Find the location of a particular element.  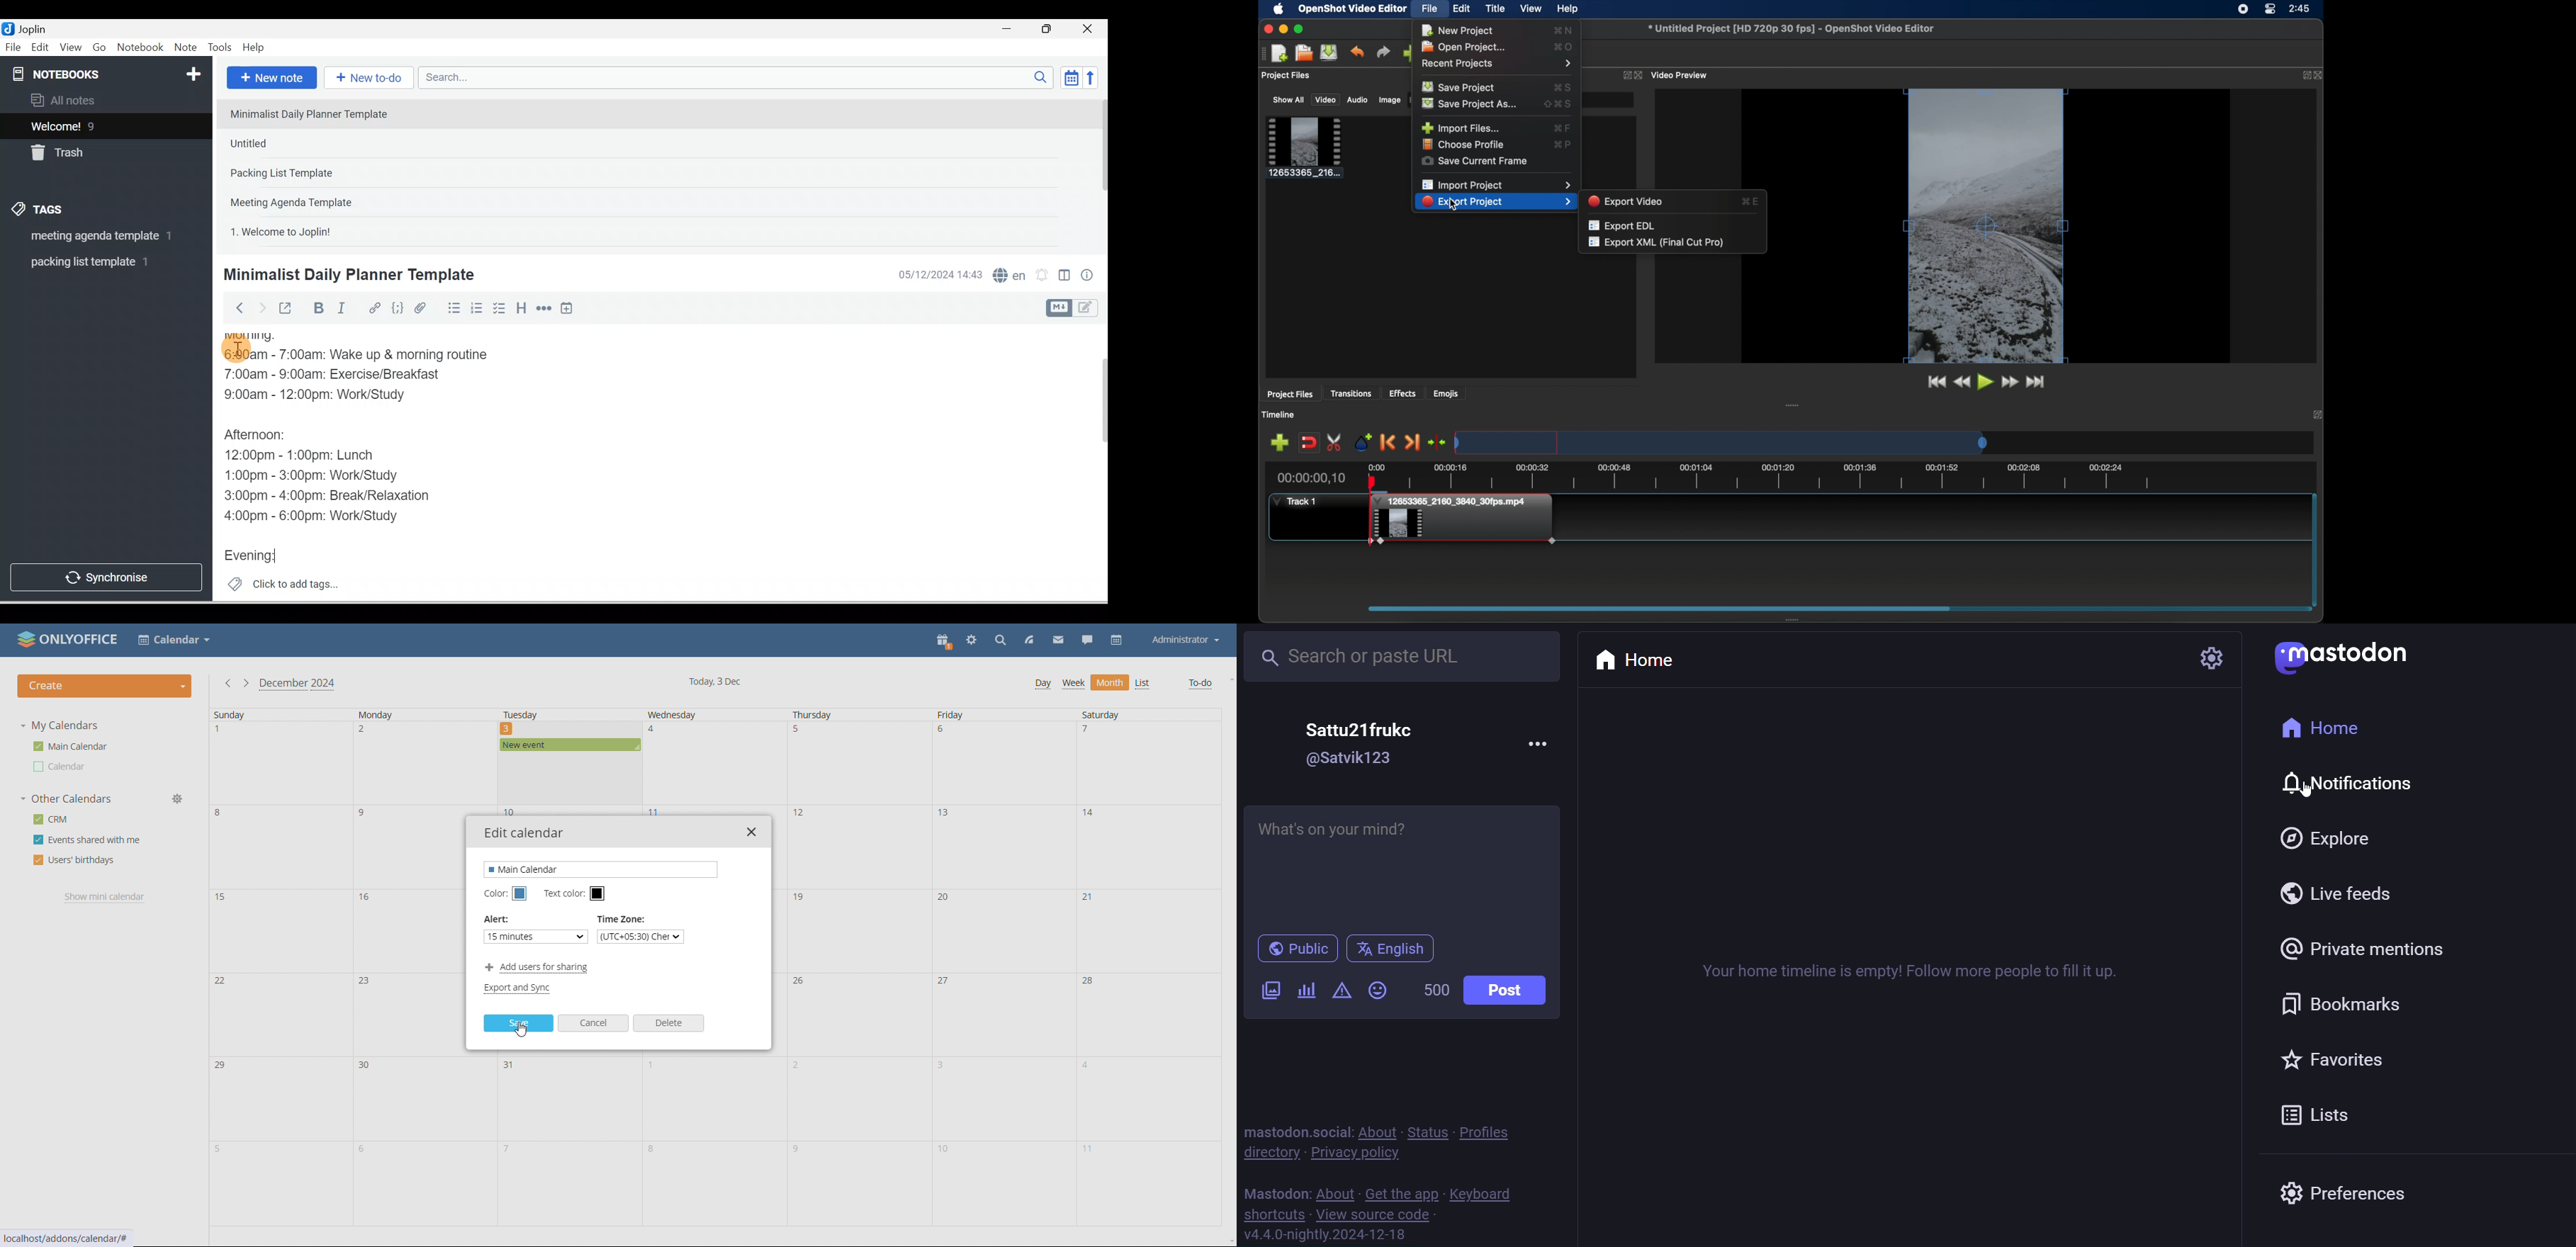

post is located at coordinates (1507, 990).